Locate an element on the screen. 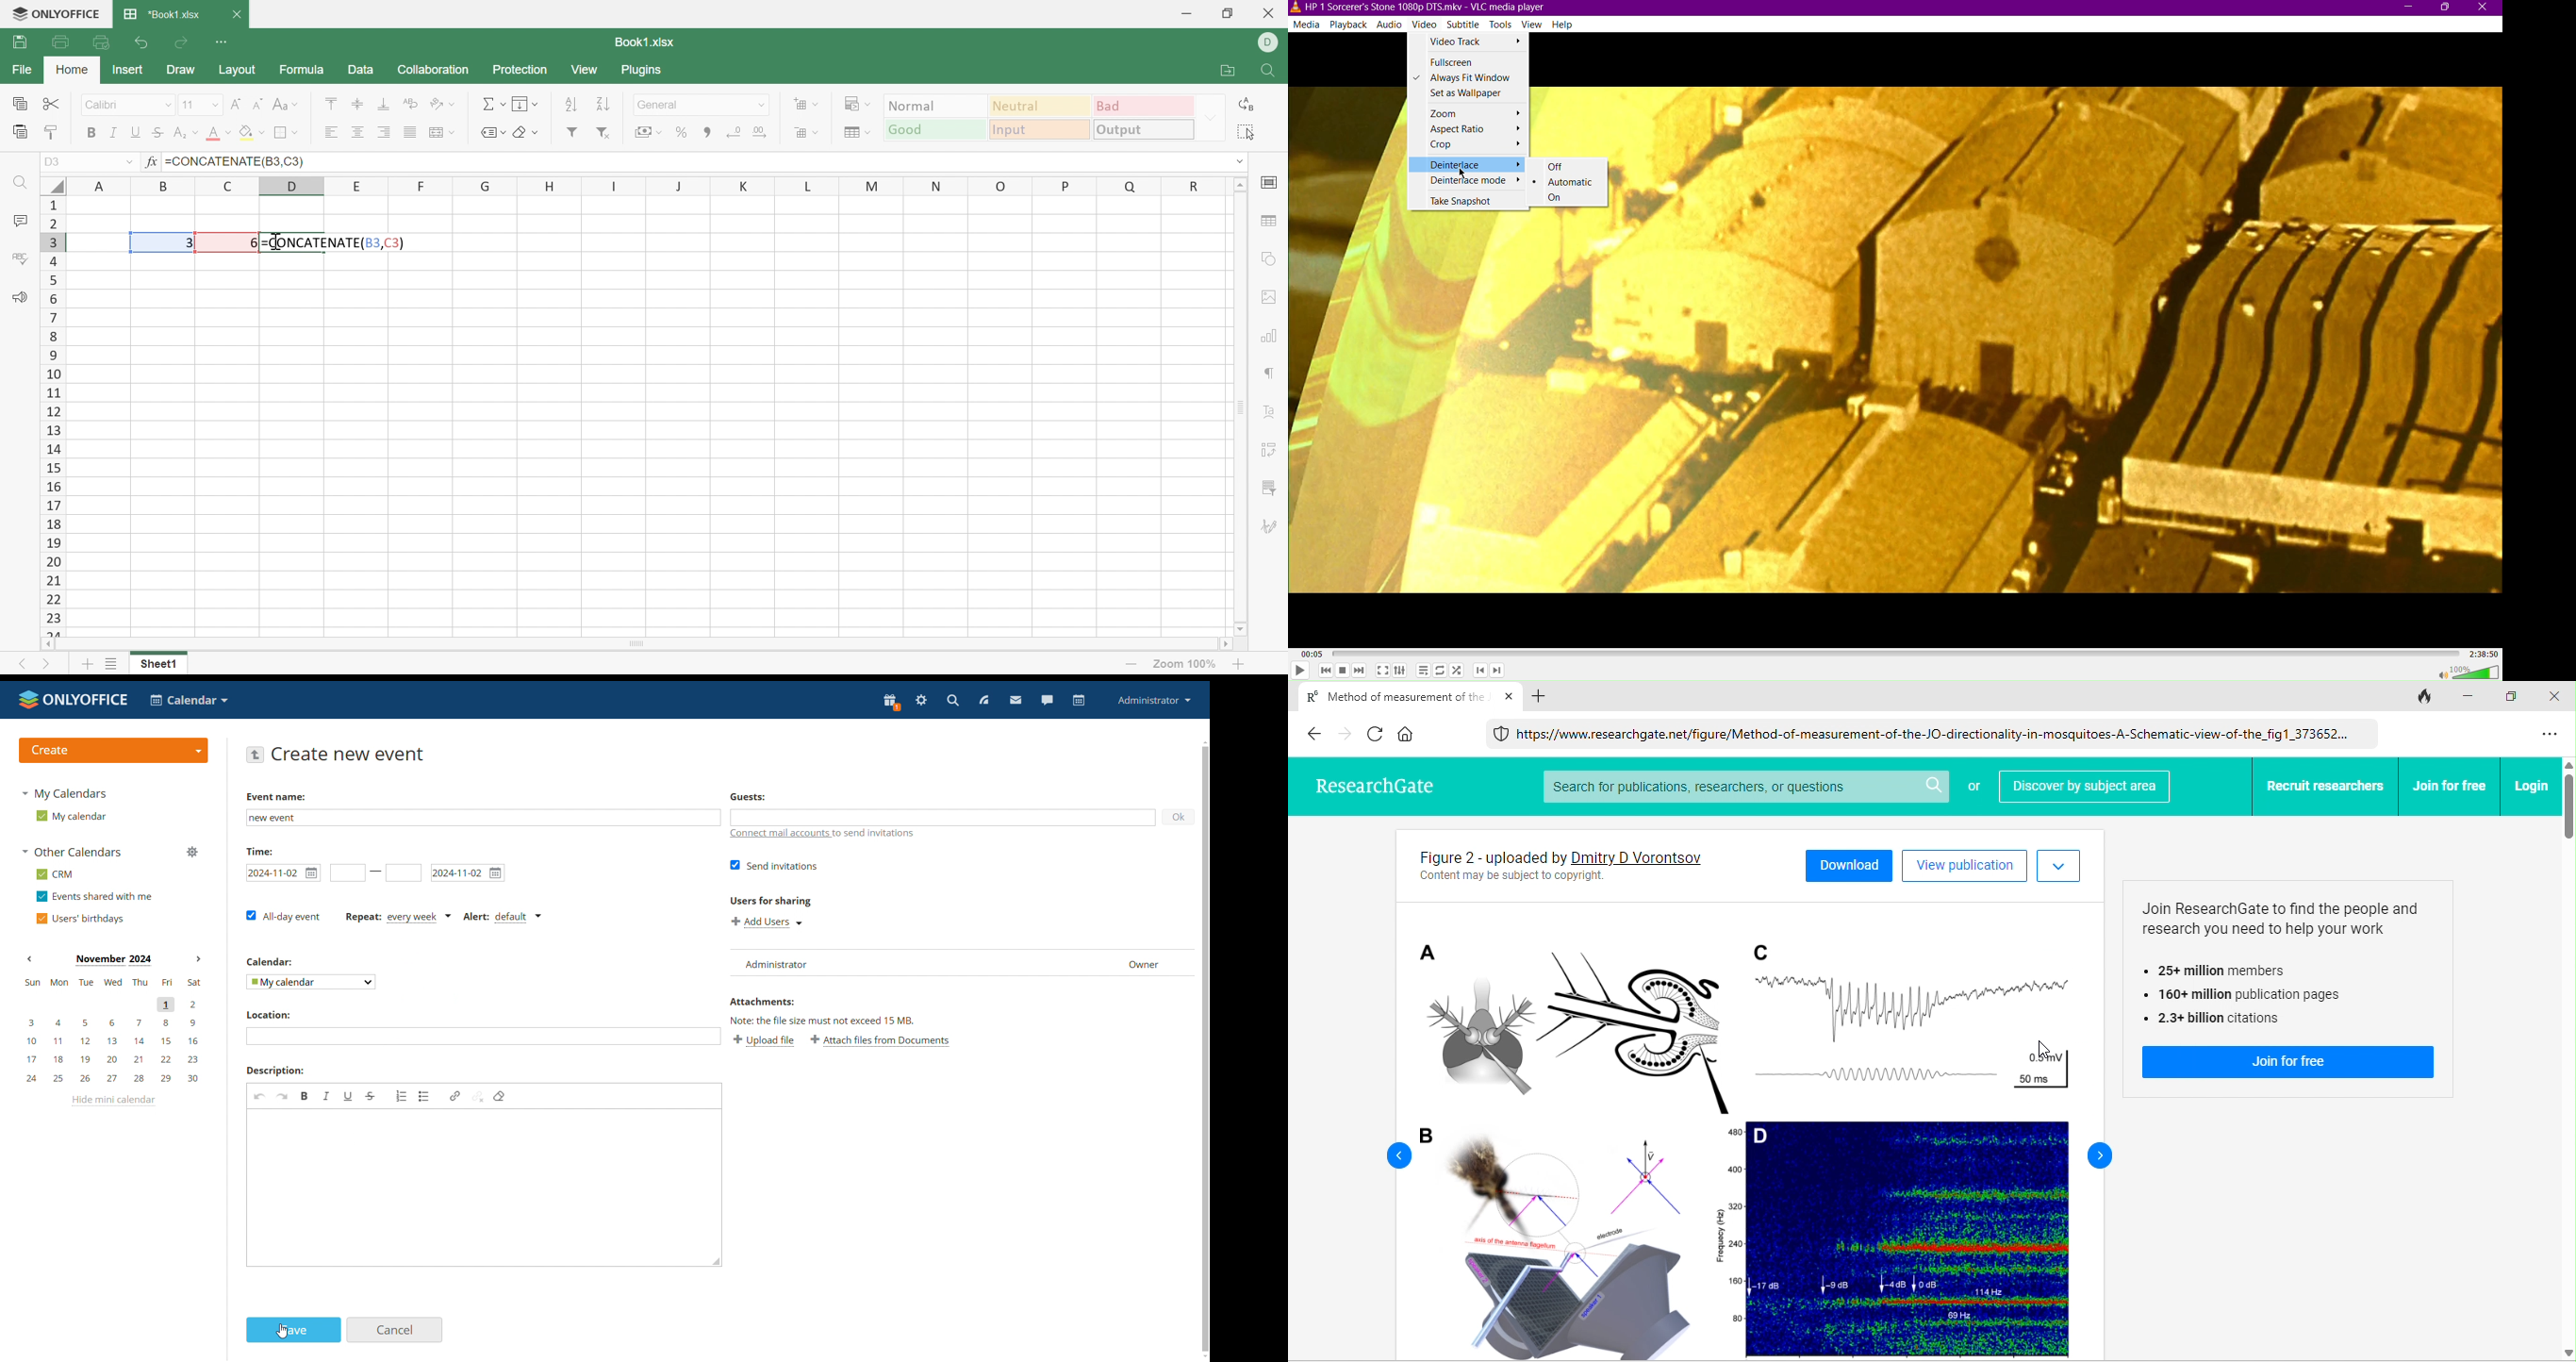  unlink is located at coordinates (478, 1097).